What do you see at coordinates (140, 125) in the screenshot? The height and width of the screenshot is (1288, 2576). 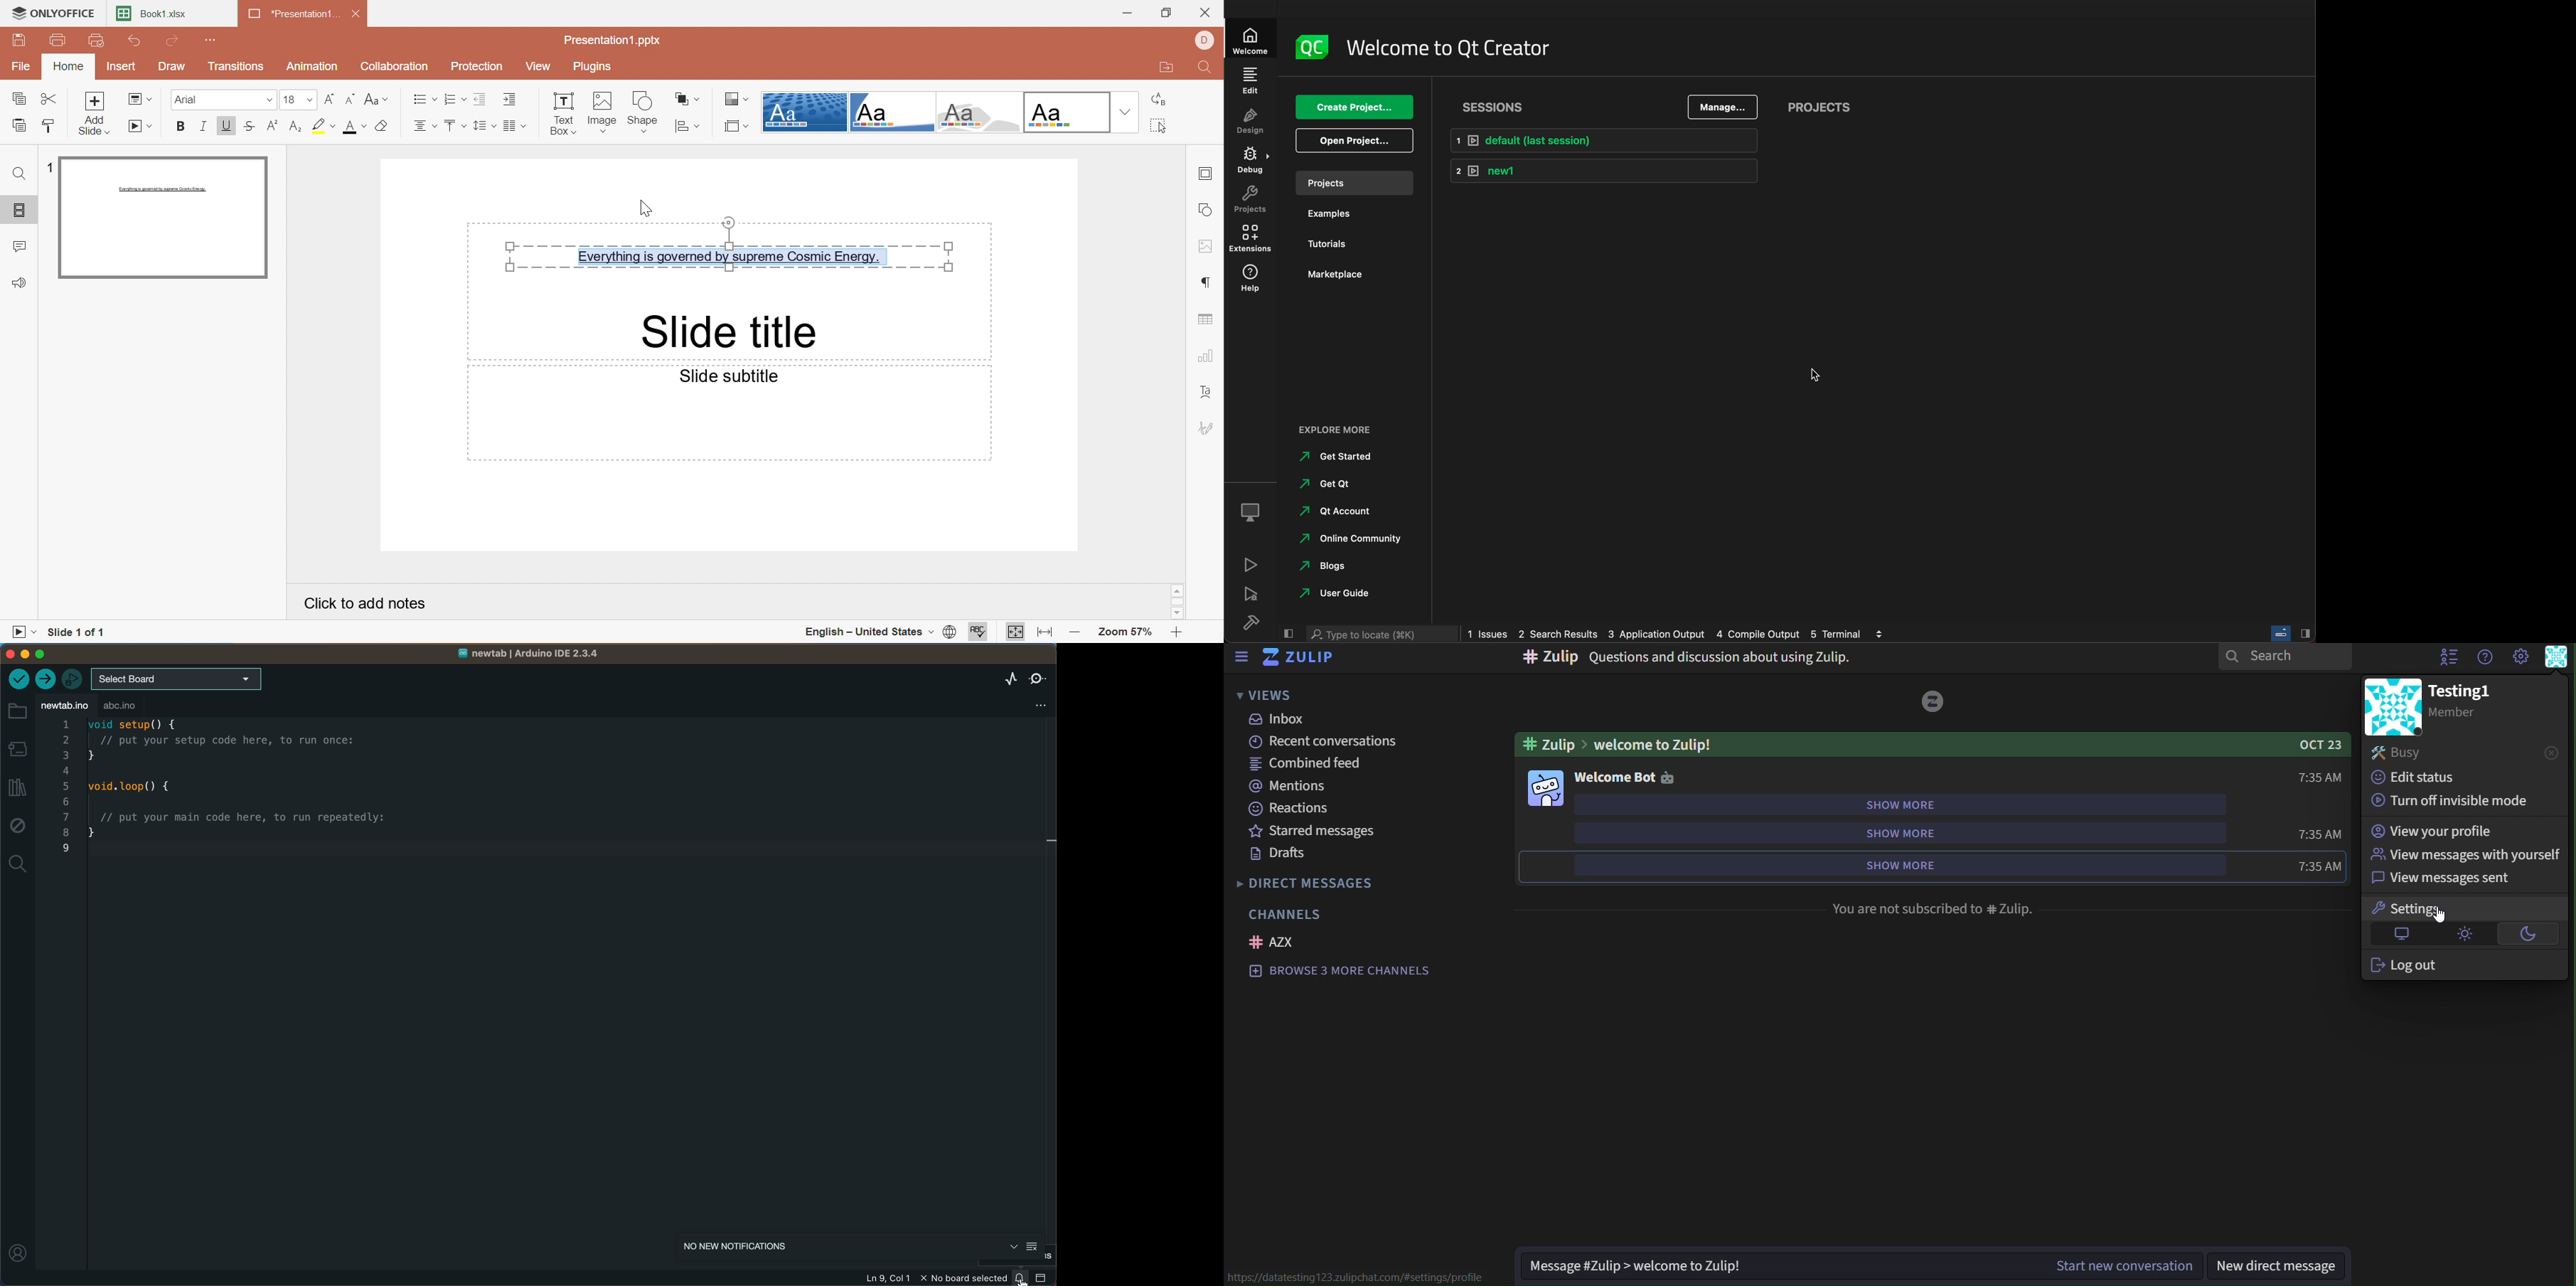 I see `Start slideshow` at bounding box center [140, 125].